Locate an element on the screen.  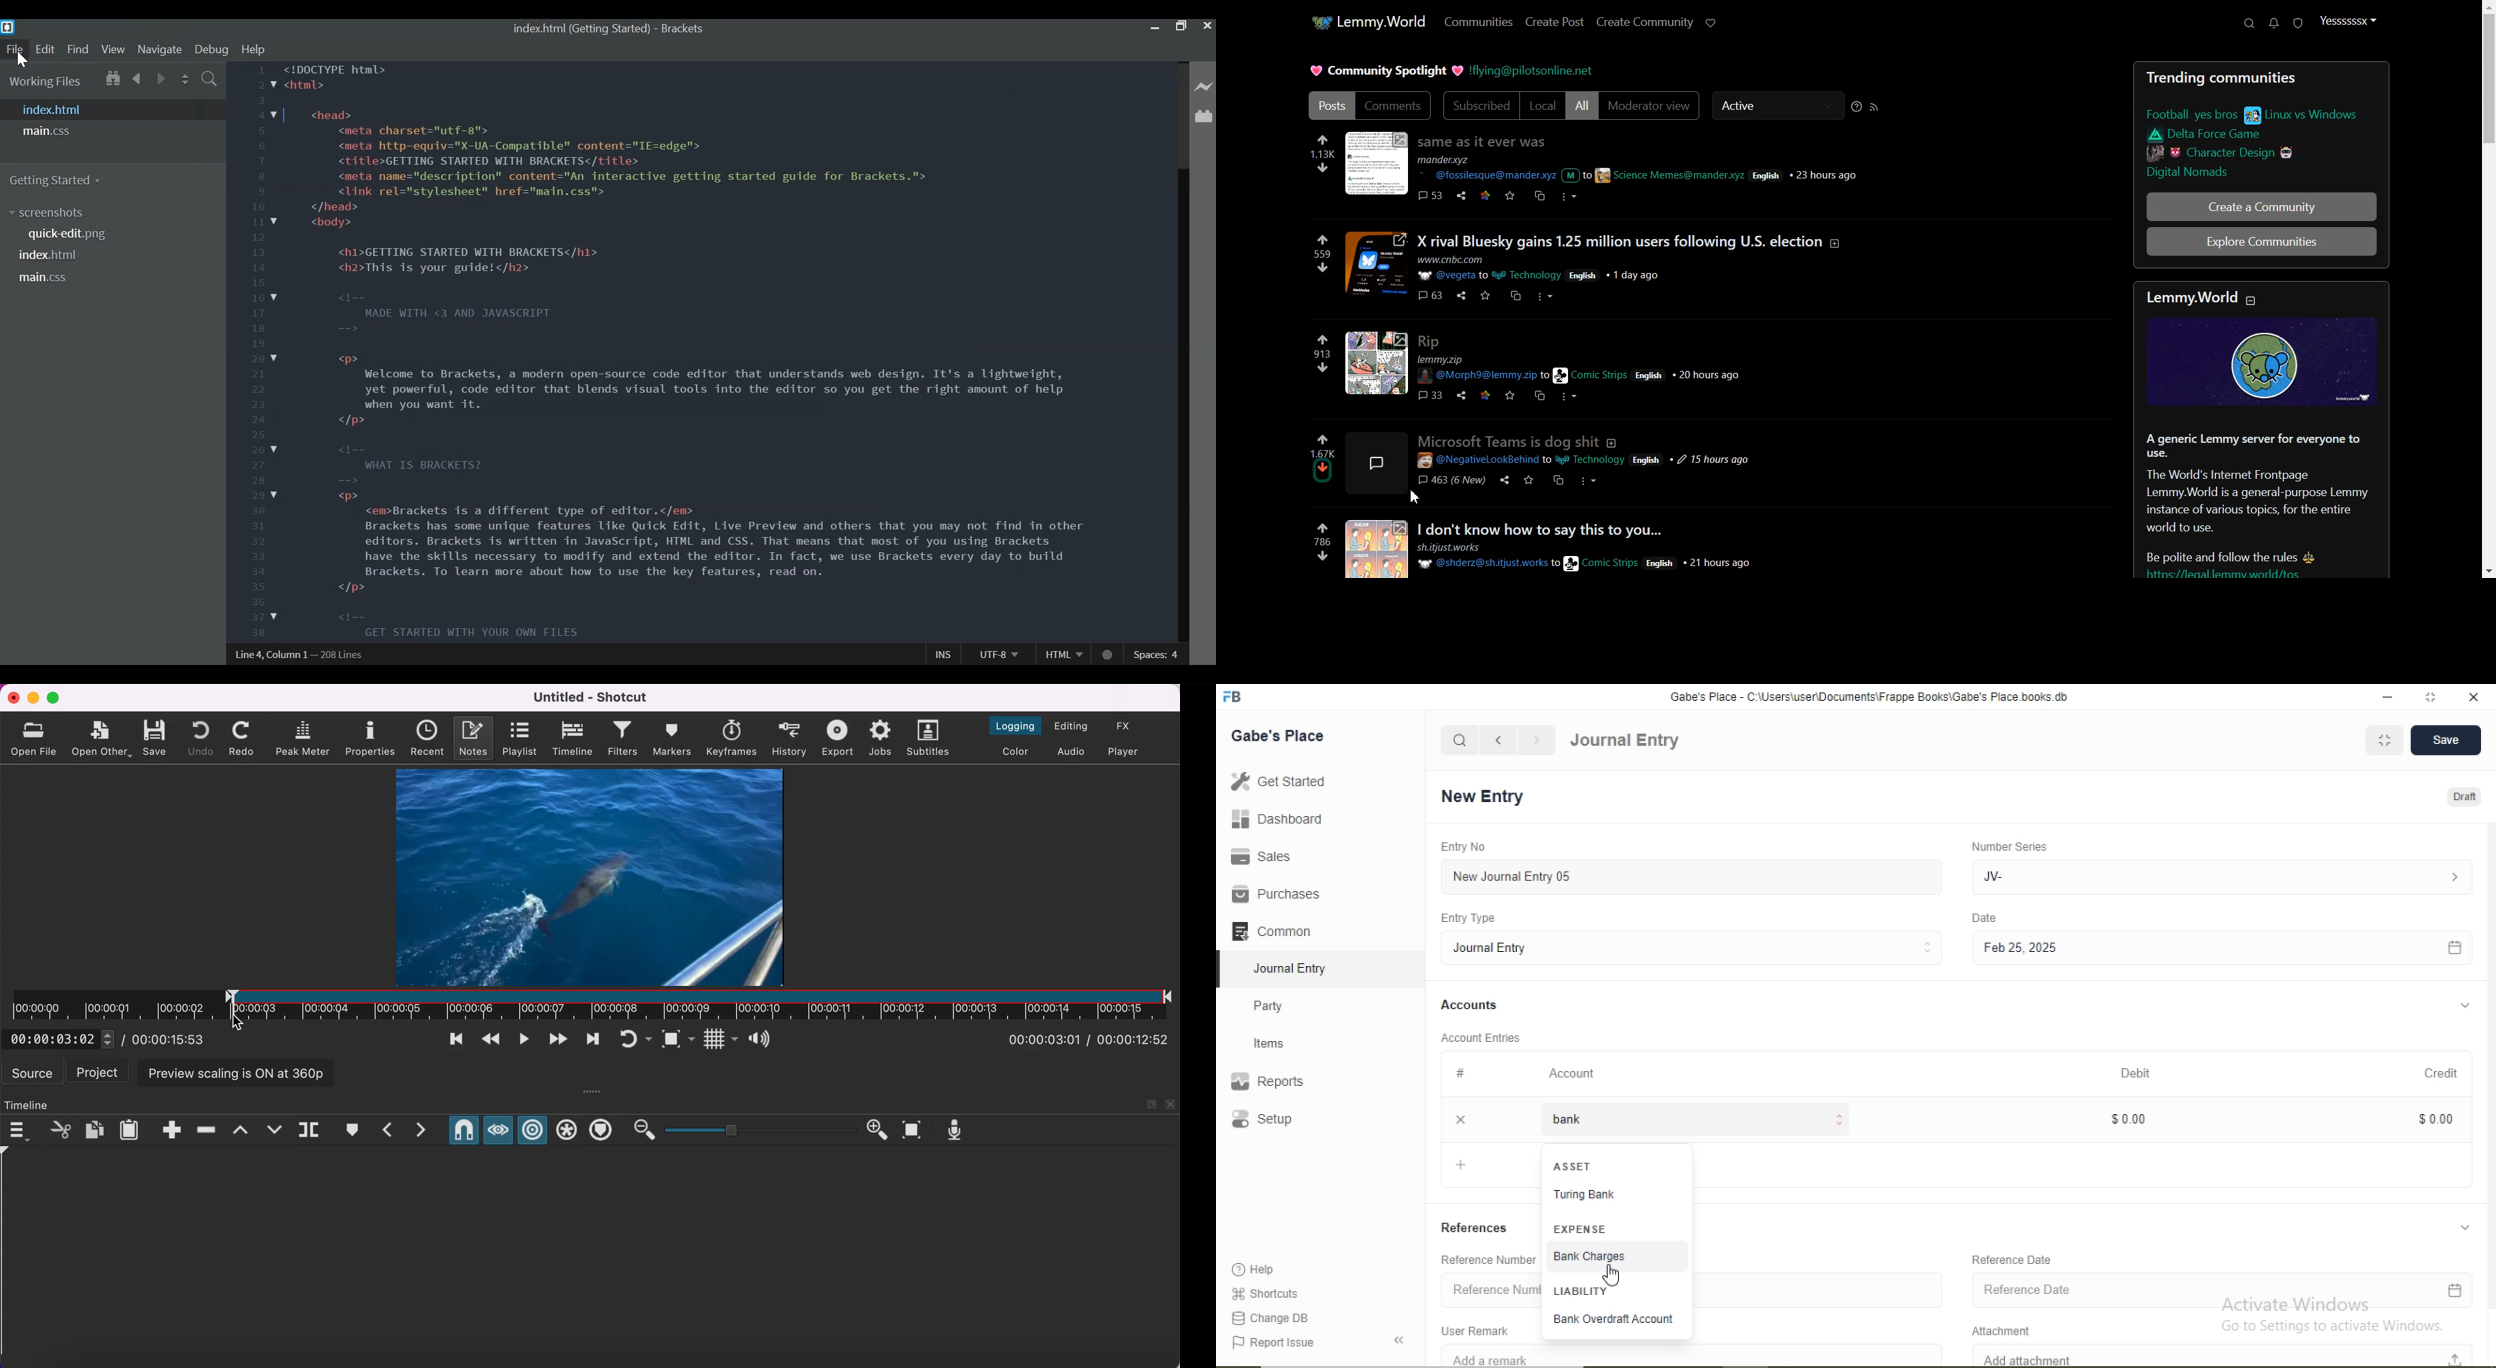
cs is located at coordinates (1539, 195).